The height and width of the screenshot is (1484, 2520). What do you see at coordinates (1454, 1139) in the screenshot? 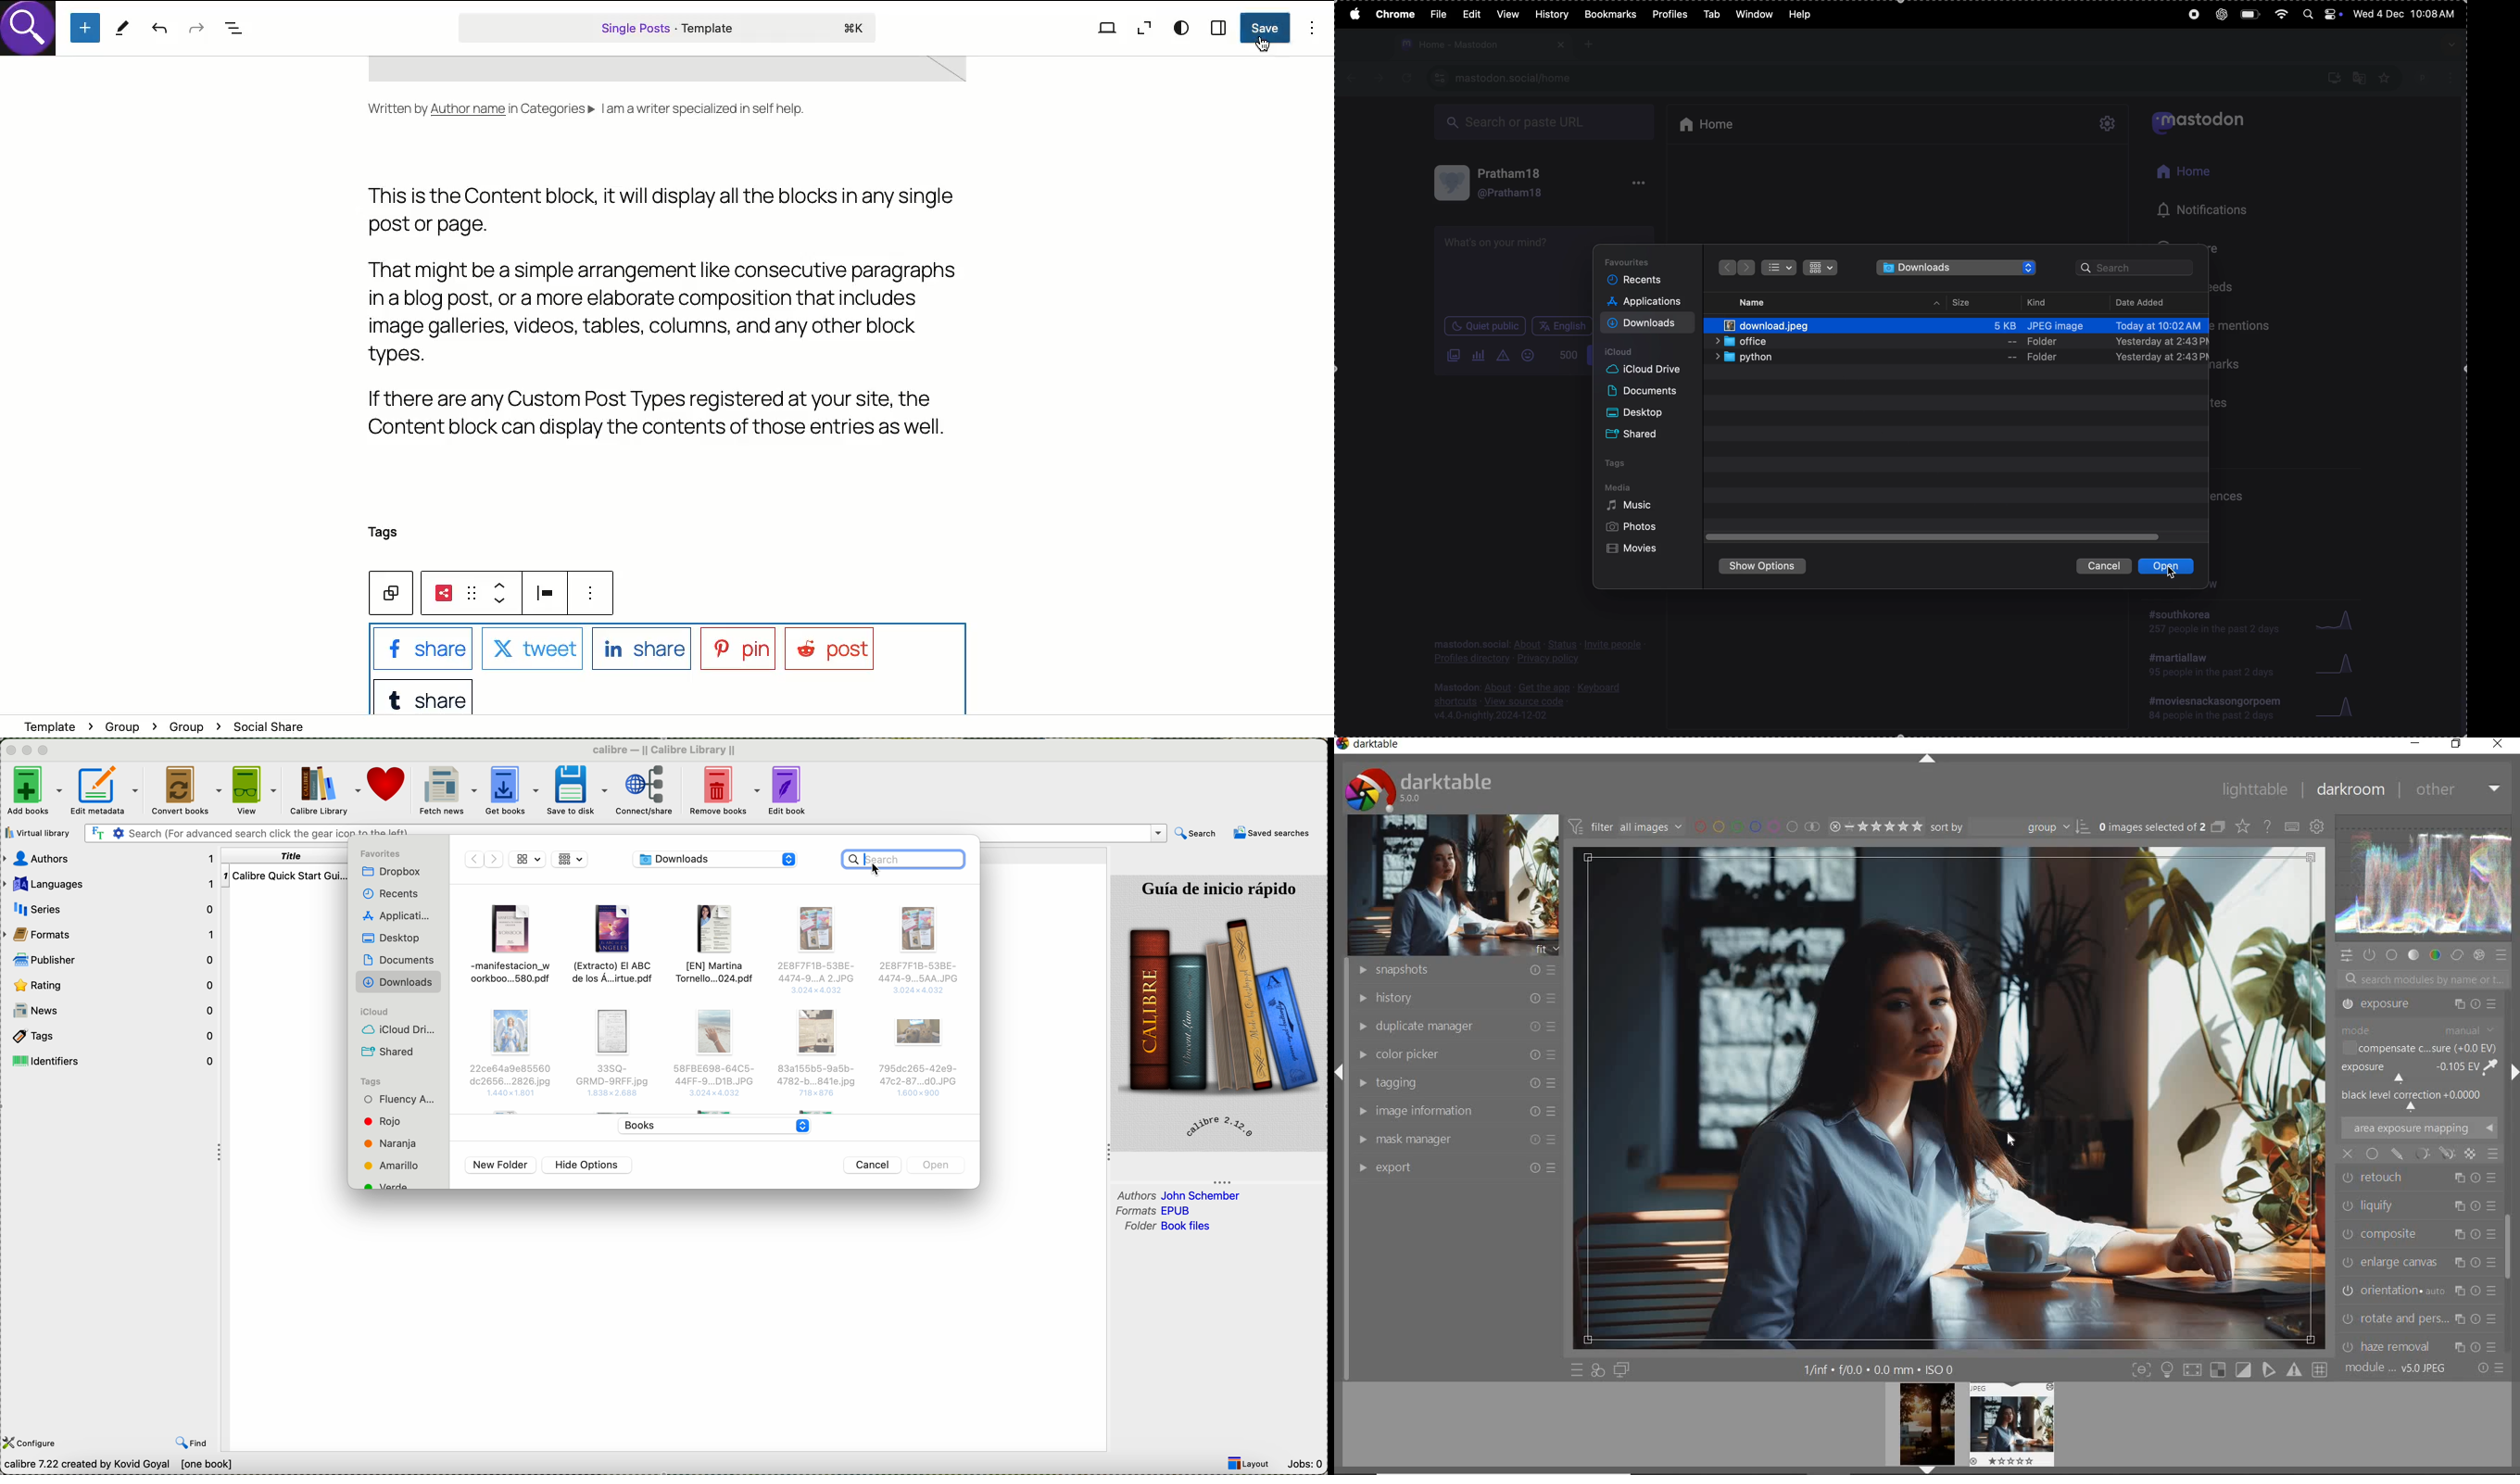
I see `MASK MANAGER` at bounding box center [1454, 1139].